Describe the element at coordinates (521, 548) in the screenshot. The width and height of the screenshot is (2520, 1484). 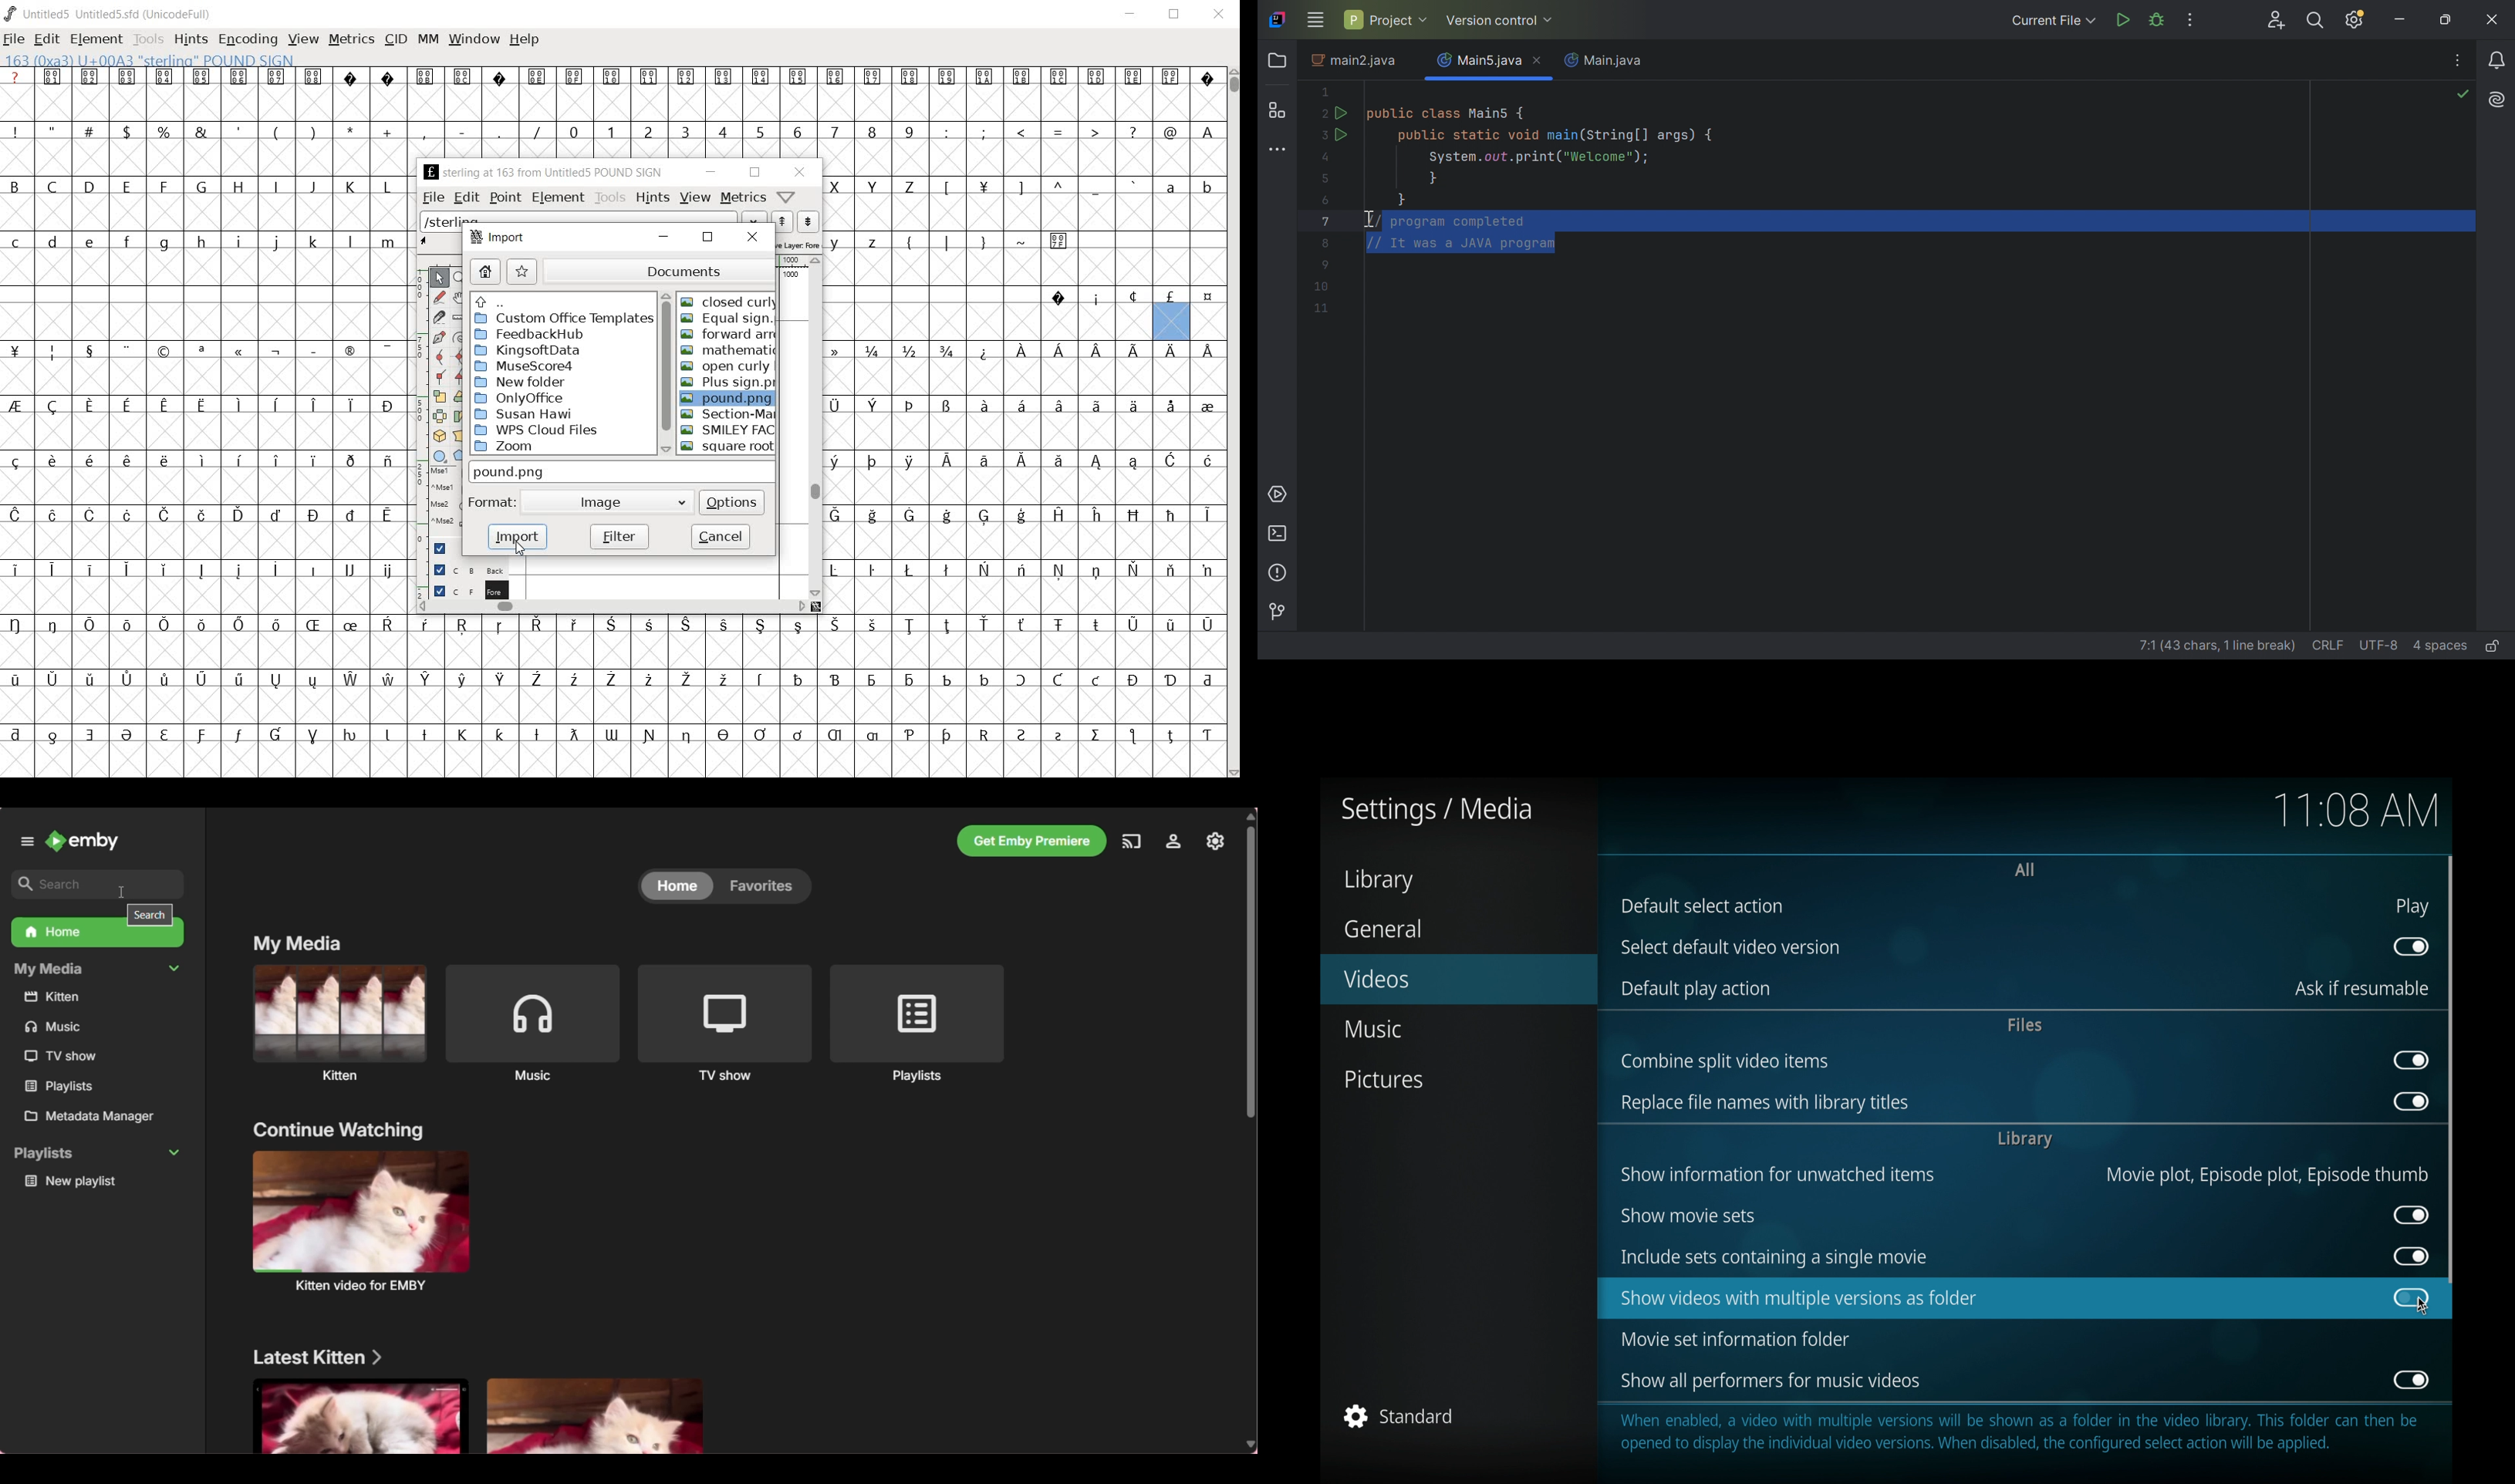
I see `cursor` at that location.